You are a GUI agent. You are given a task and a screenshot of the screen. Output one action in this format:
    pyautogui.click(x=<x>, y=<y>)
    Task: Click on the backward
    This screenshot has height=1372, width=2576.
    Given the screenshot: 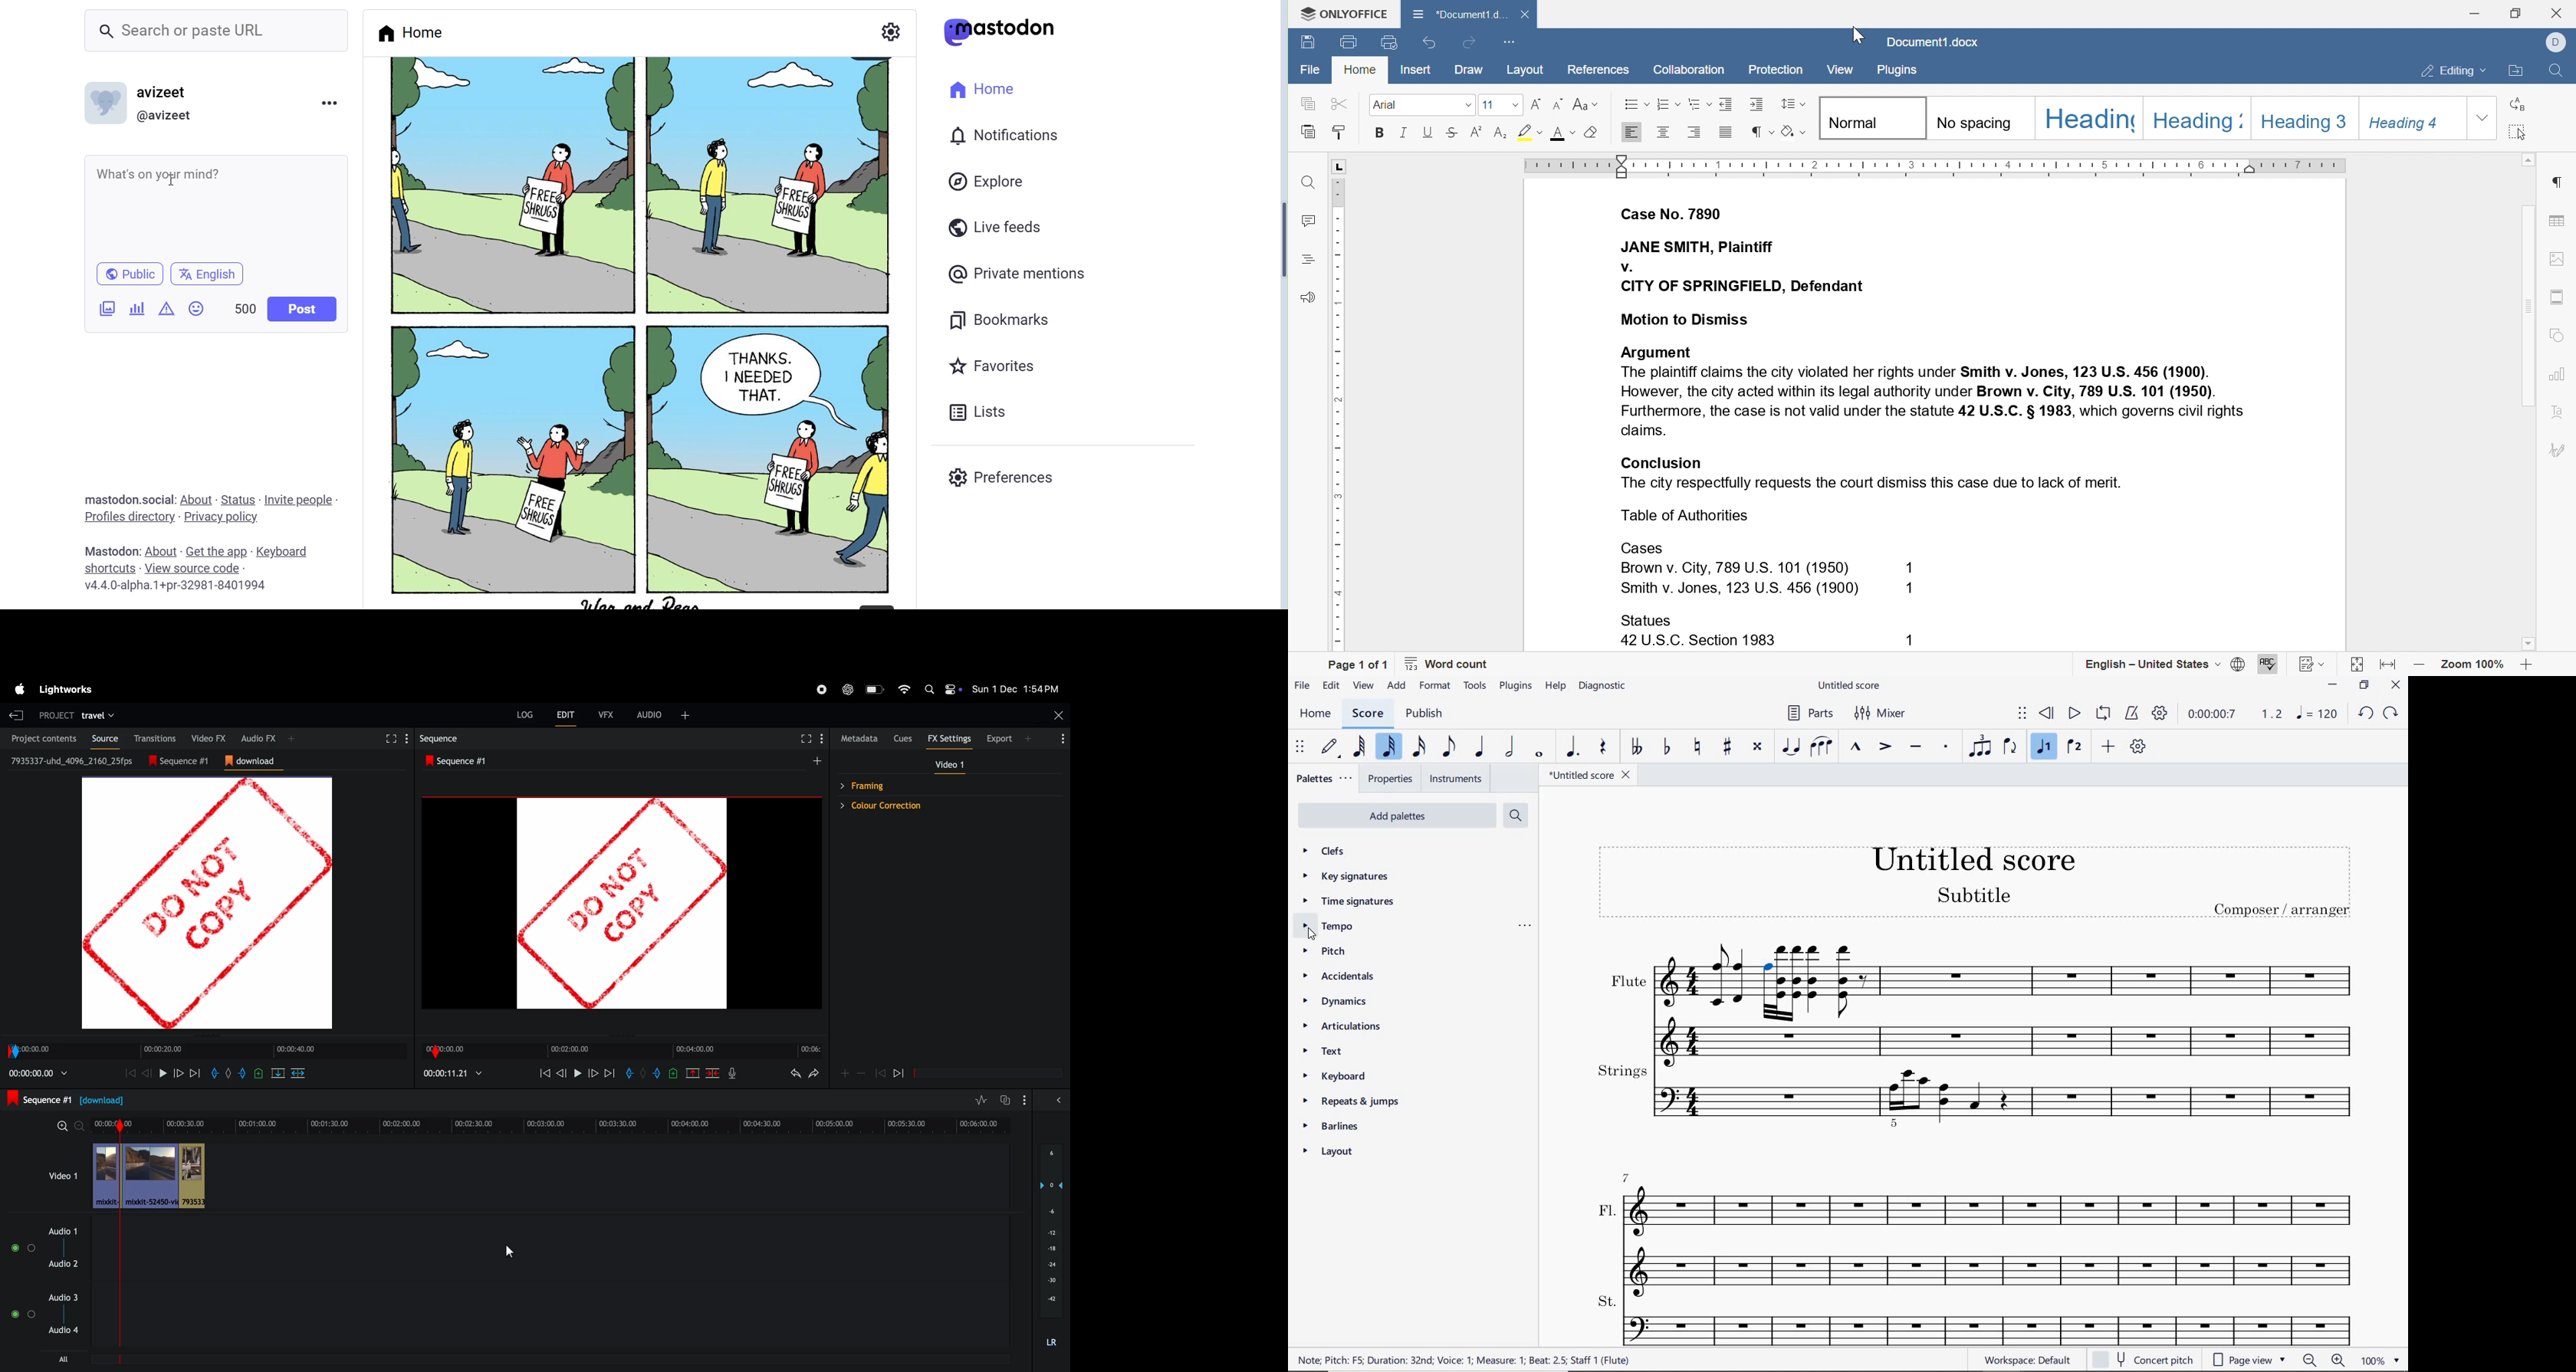 What is the action you would take?
    pyautogui.click(x=880, y=1073)
    